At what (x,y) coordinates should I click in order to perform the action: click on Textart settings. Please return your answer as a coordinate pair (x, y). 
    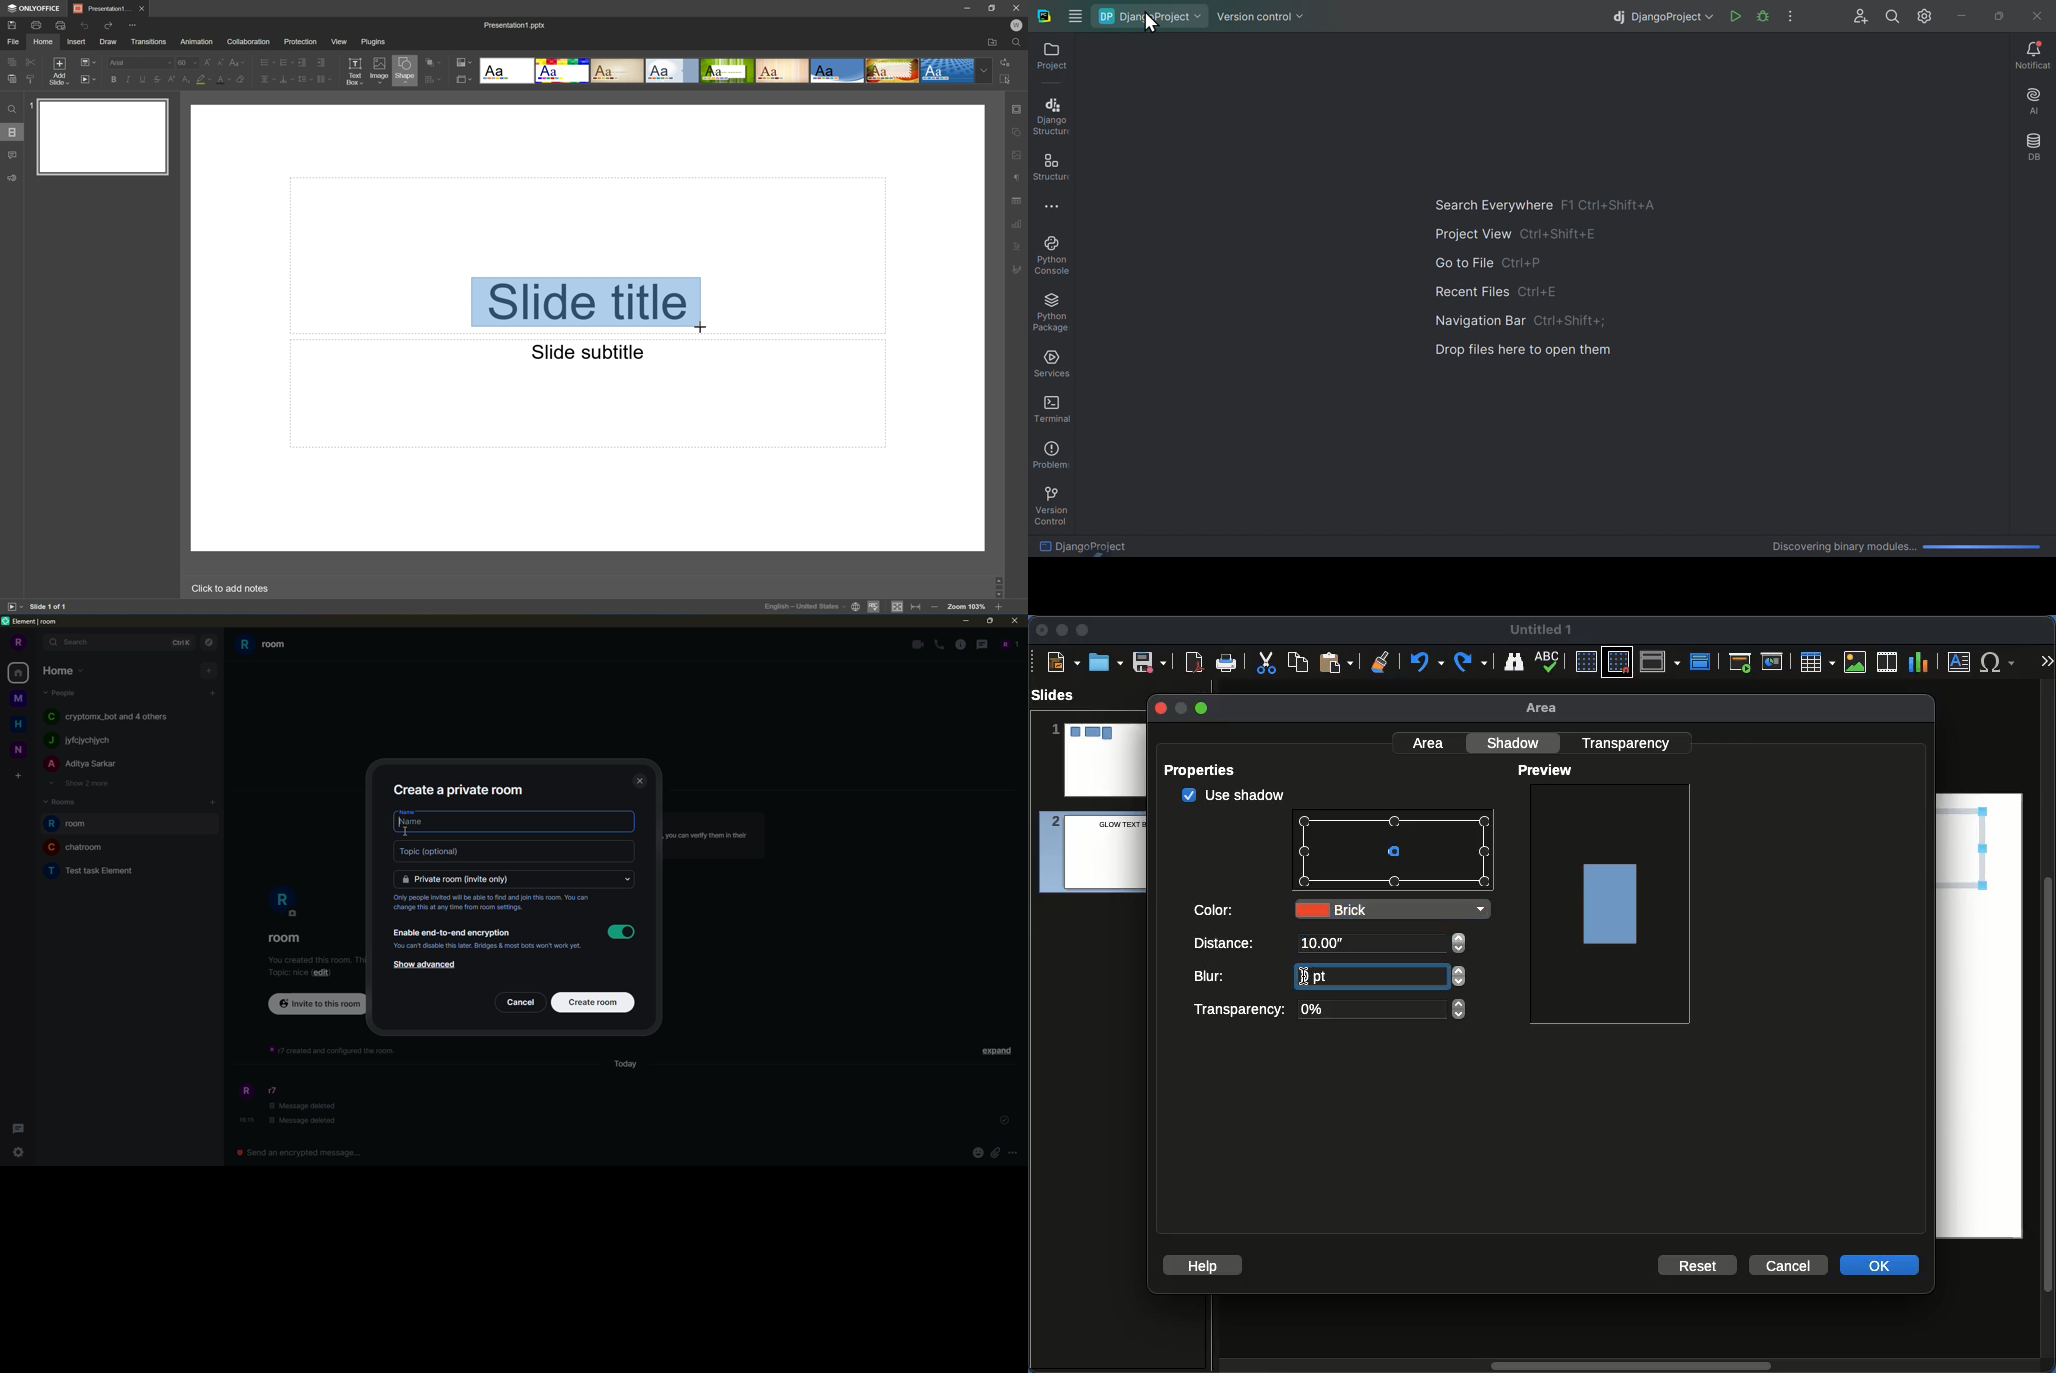
    Looking at the image, I should click on (1017, 247).